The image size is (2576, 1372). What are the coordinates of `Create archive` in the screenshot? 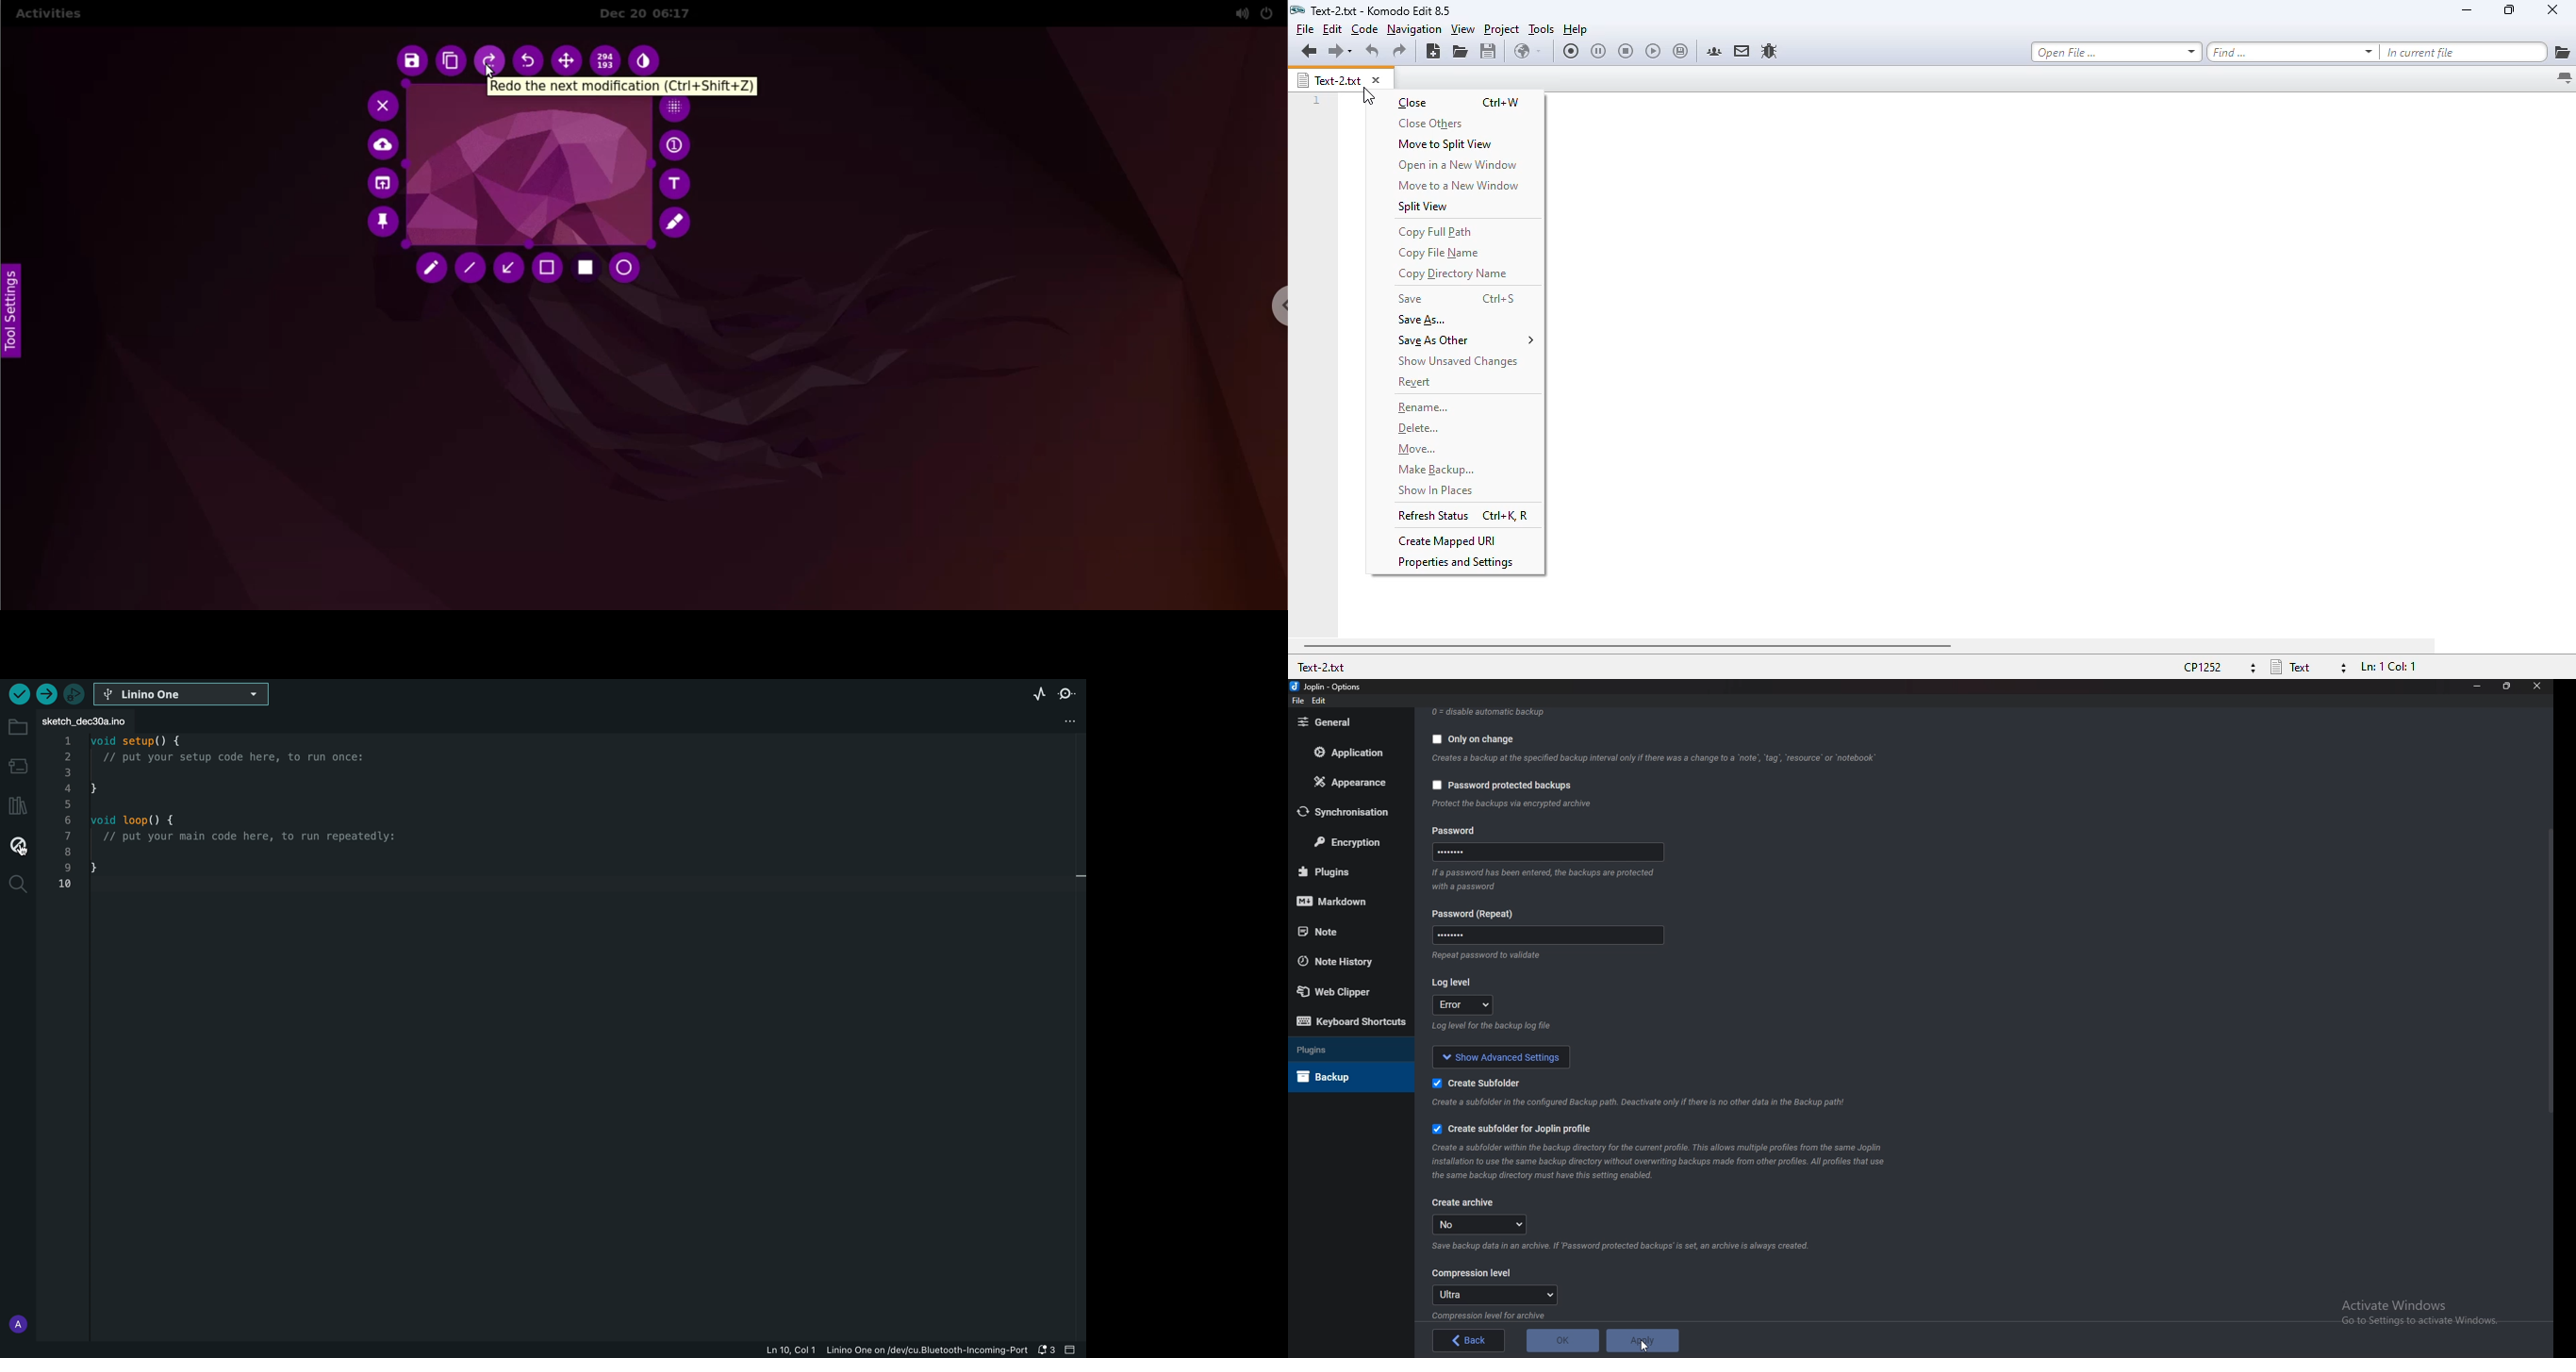 It's located at (1467, 1202).